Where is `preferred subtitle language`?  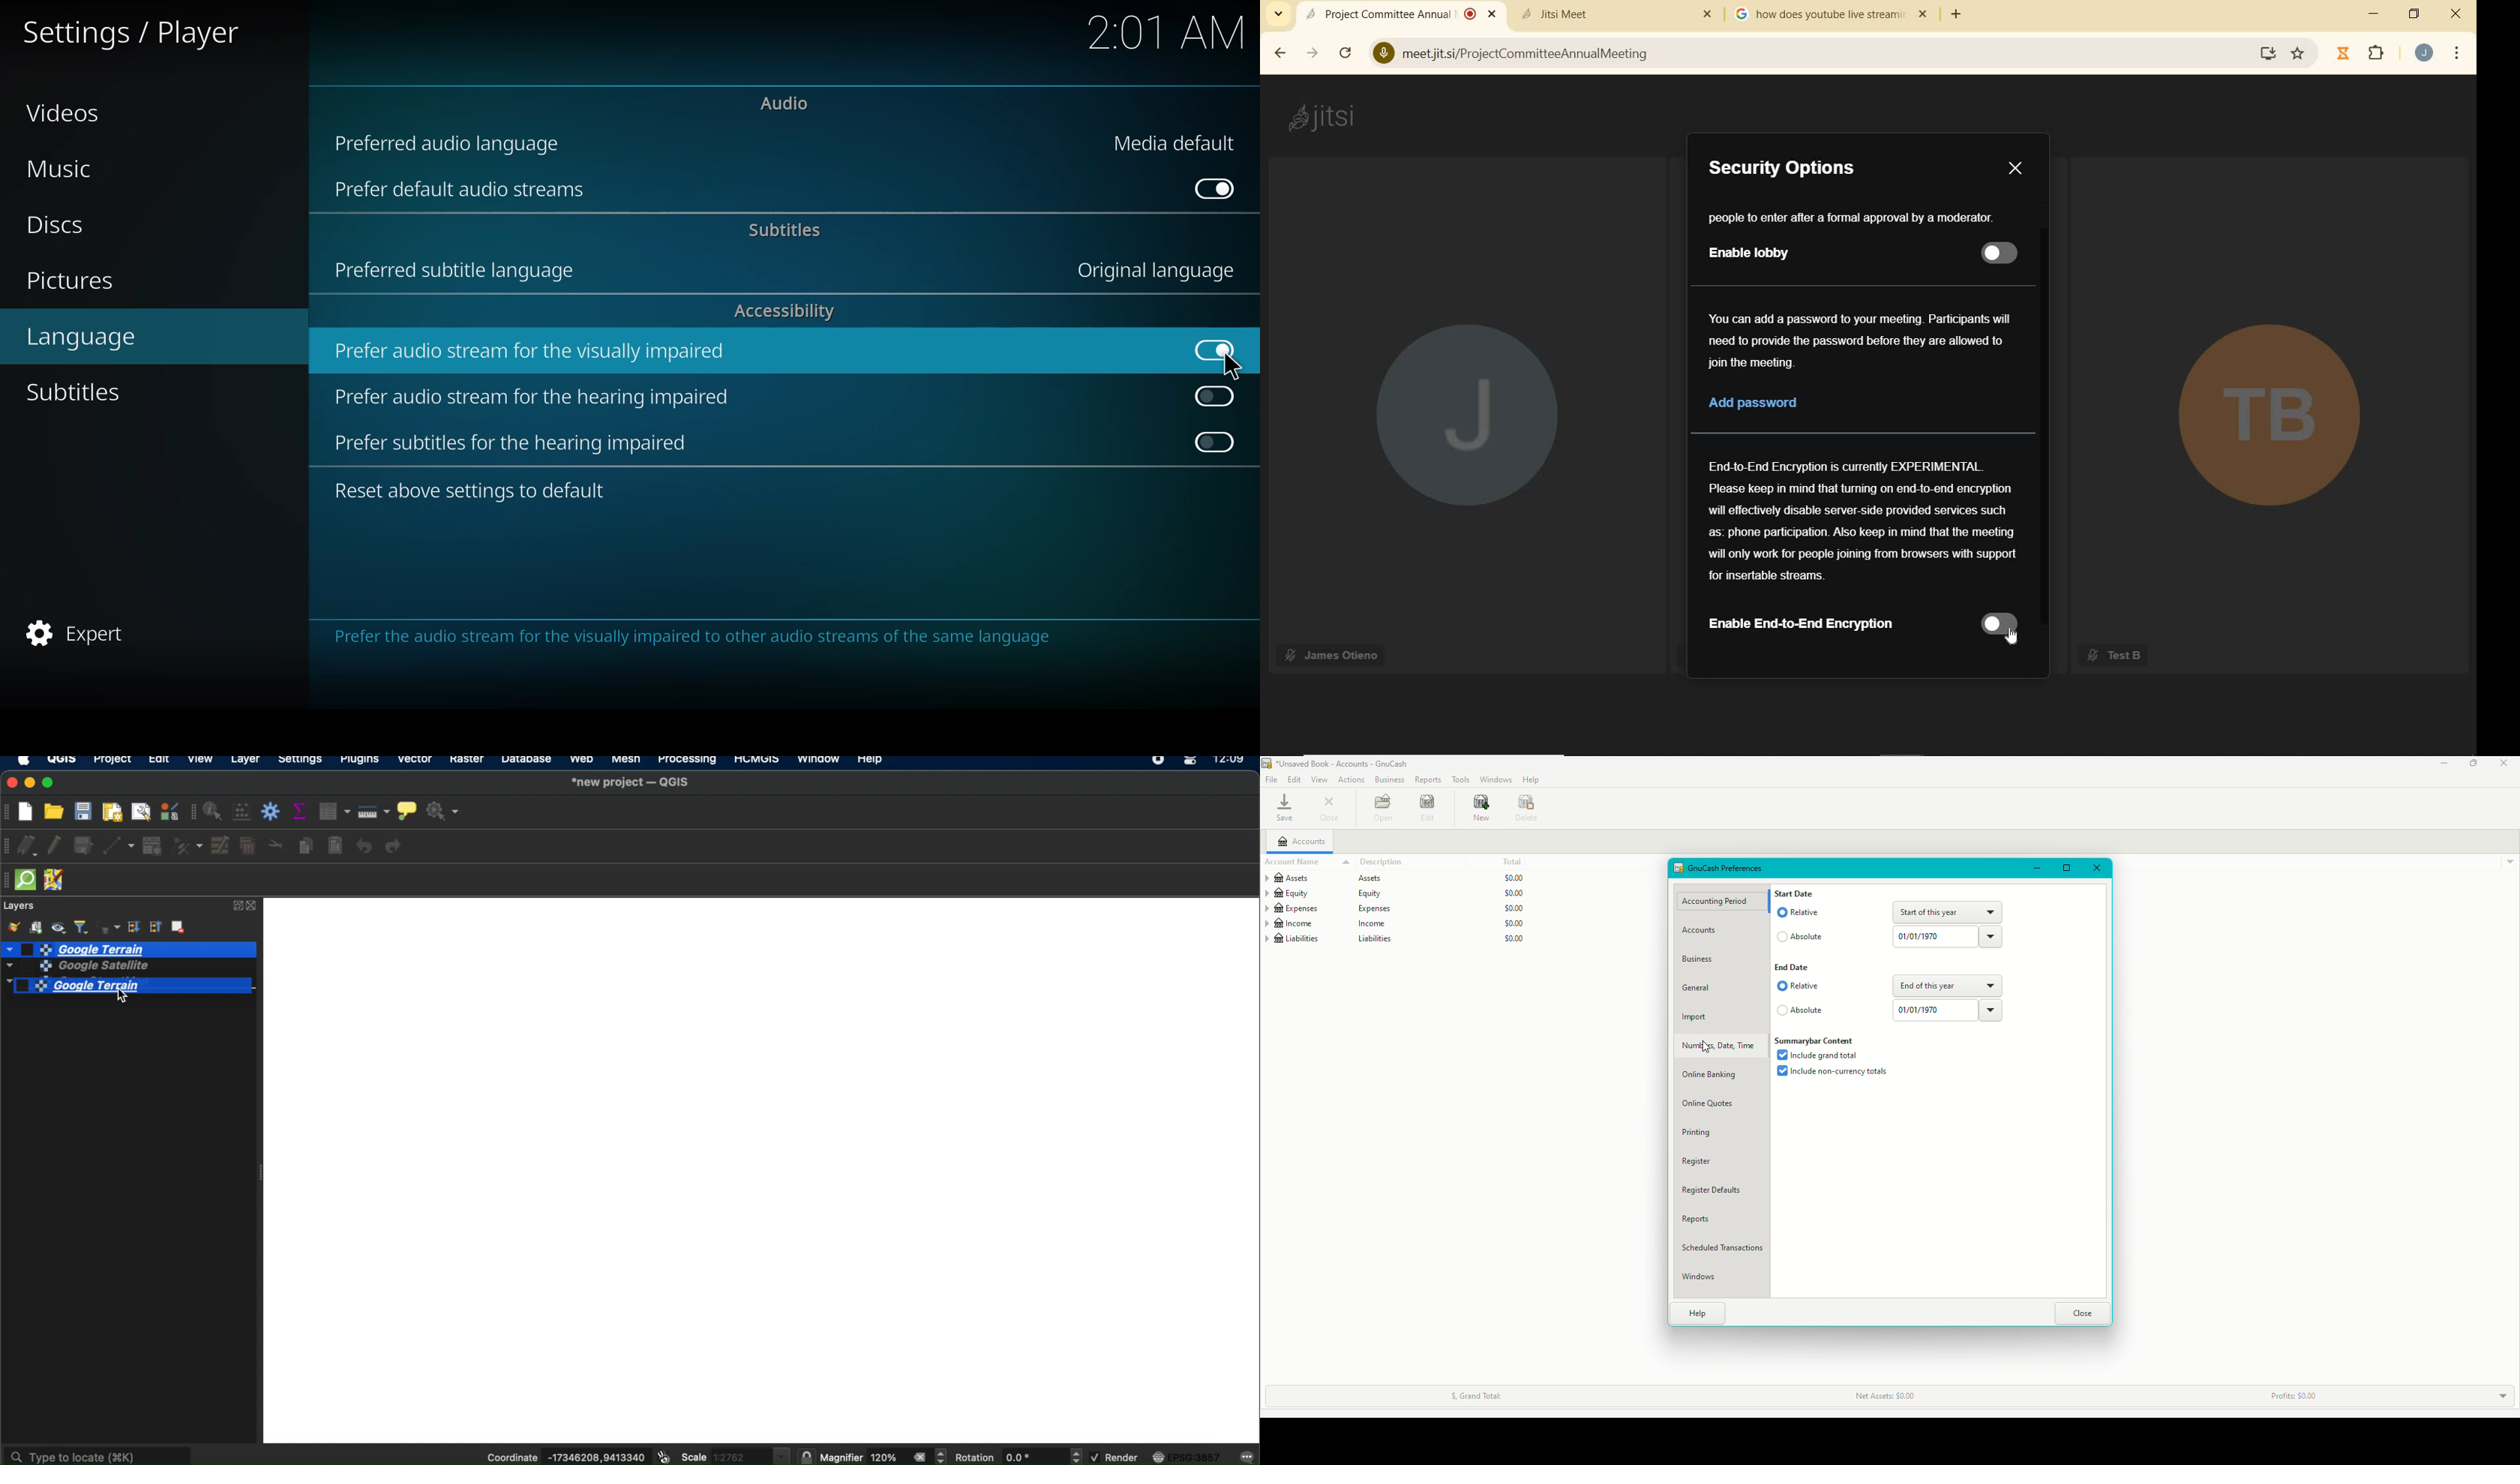 preferred subtitle language is located at coordinates (457, 271).